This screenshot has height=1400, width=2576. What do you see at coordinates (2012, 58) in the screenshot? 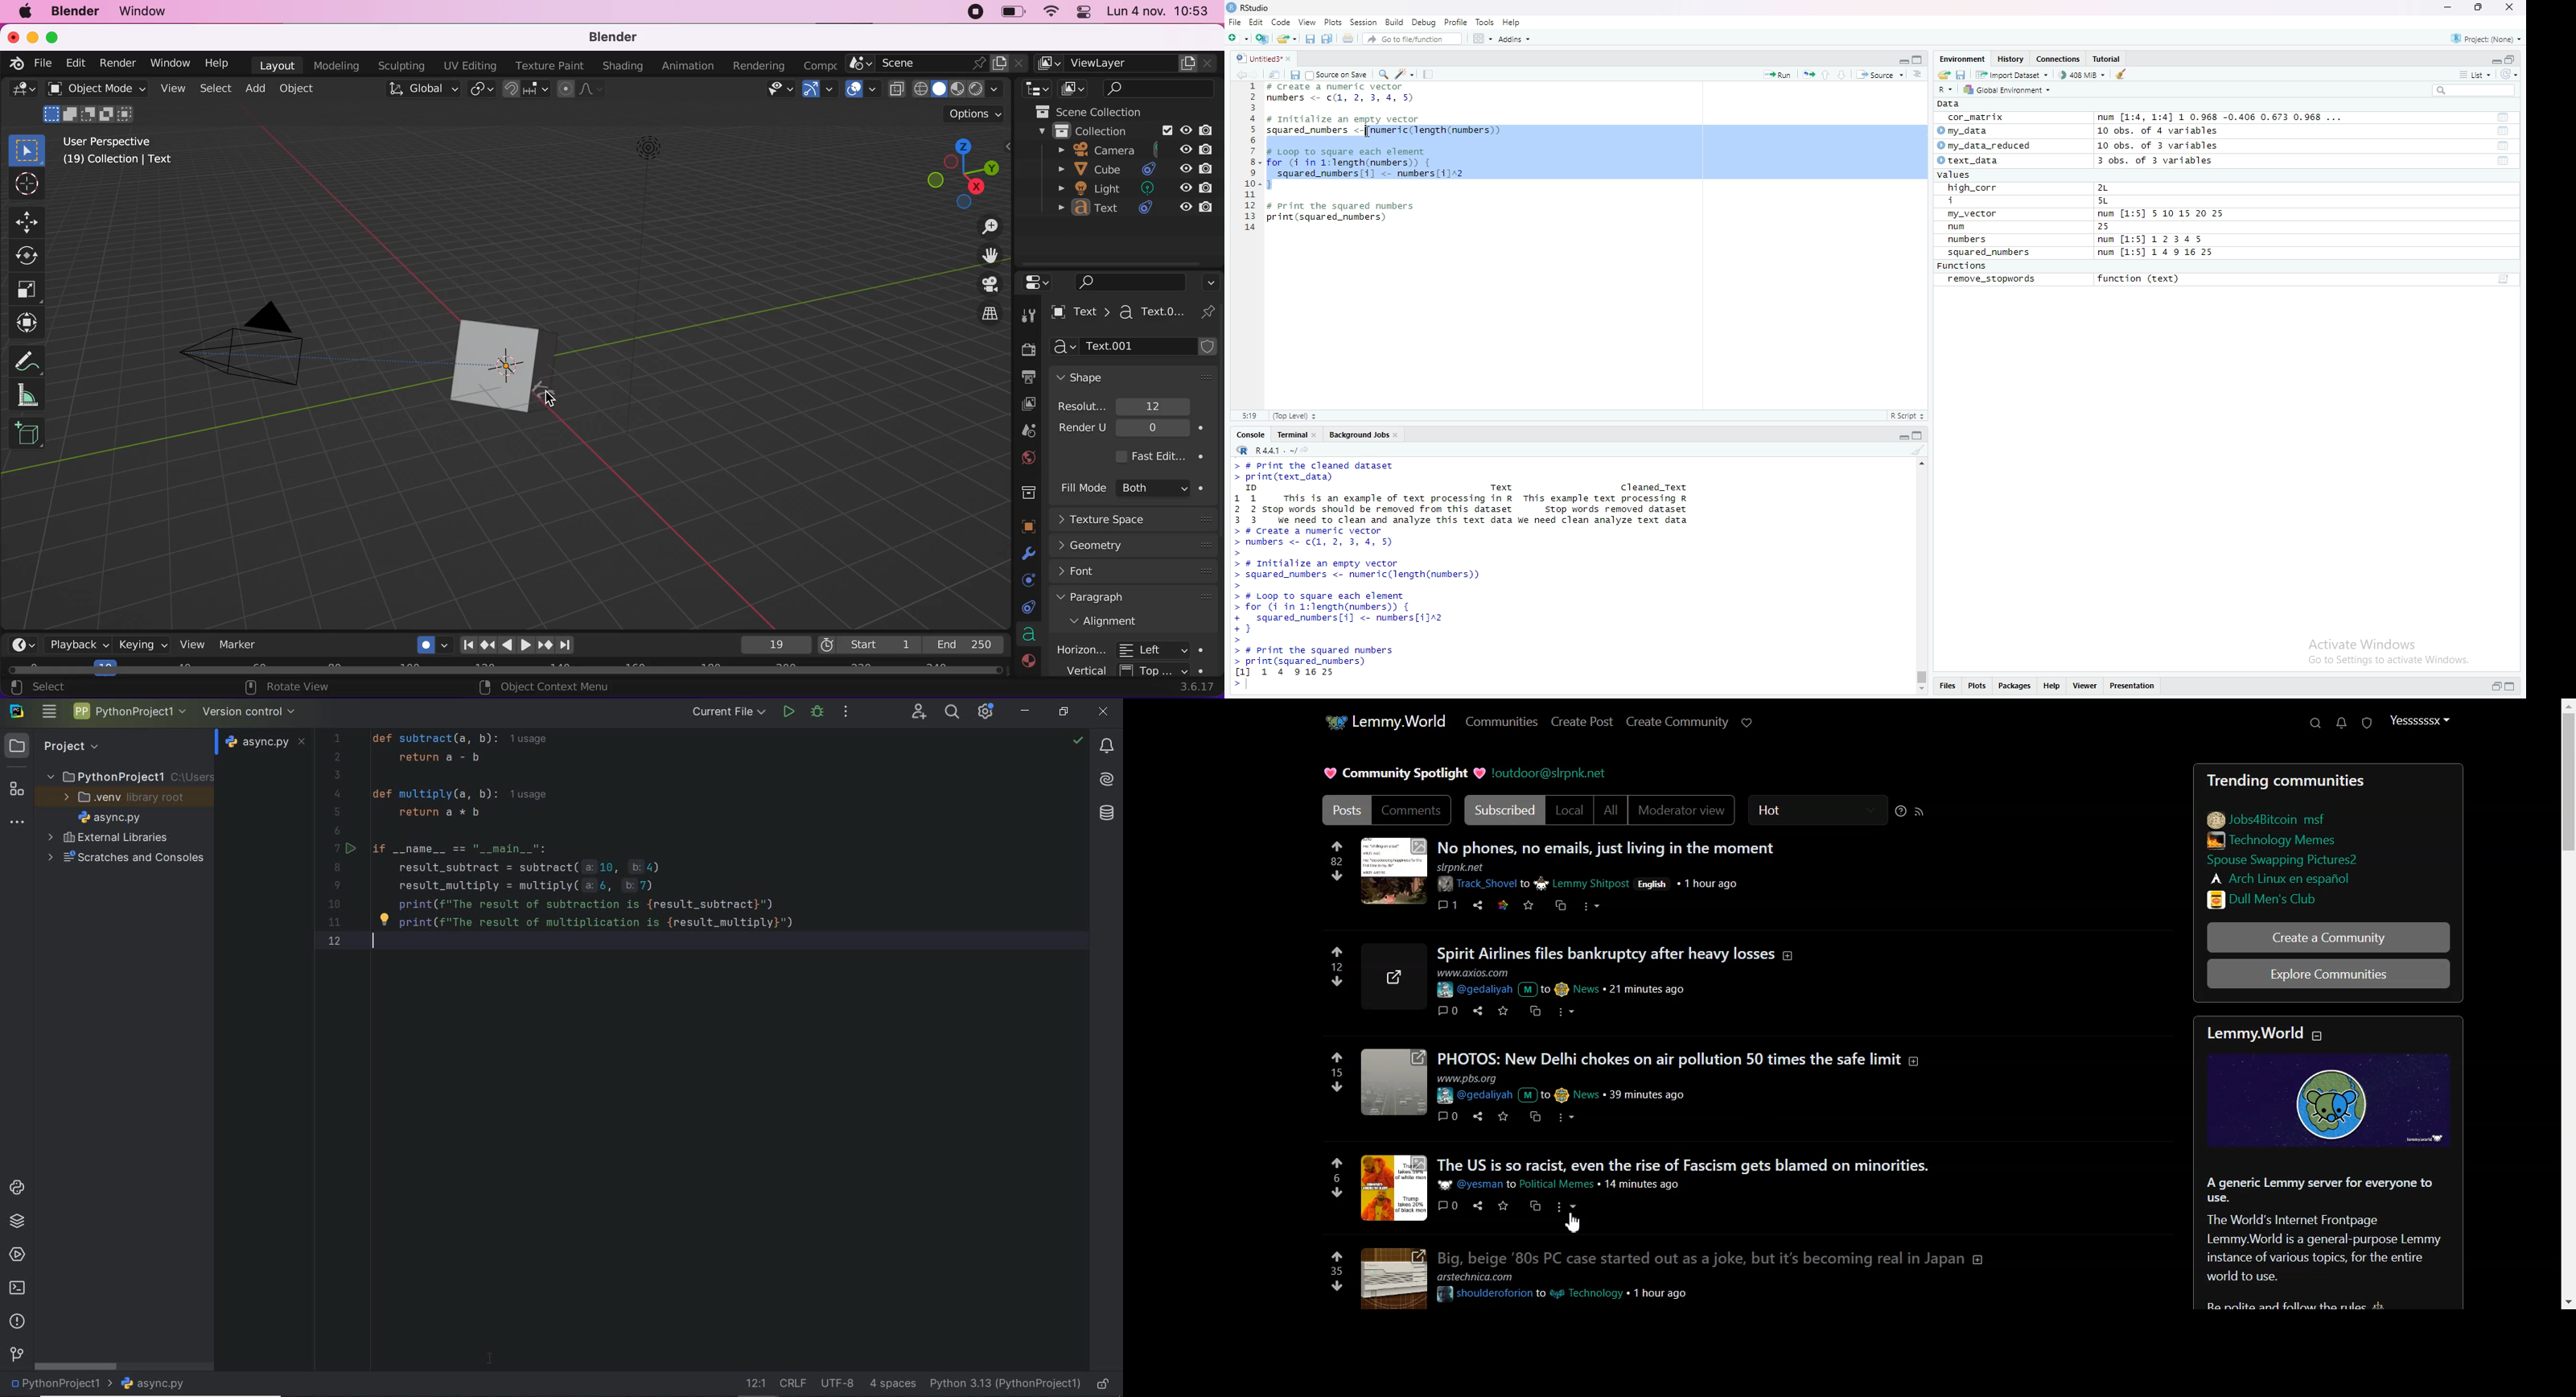
I see `History.` at bounding box center [2012, 58].